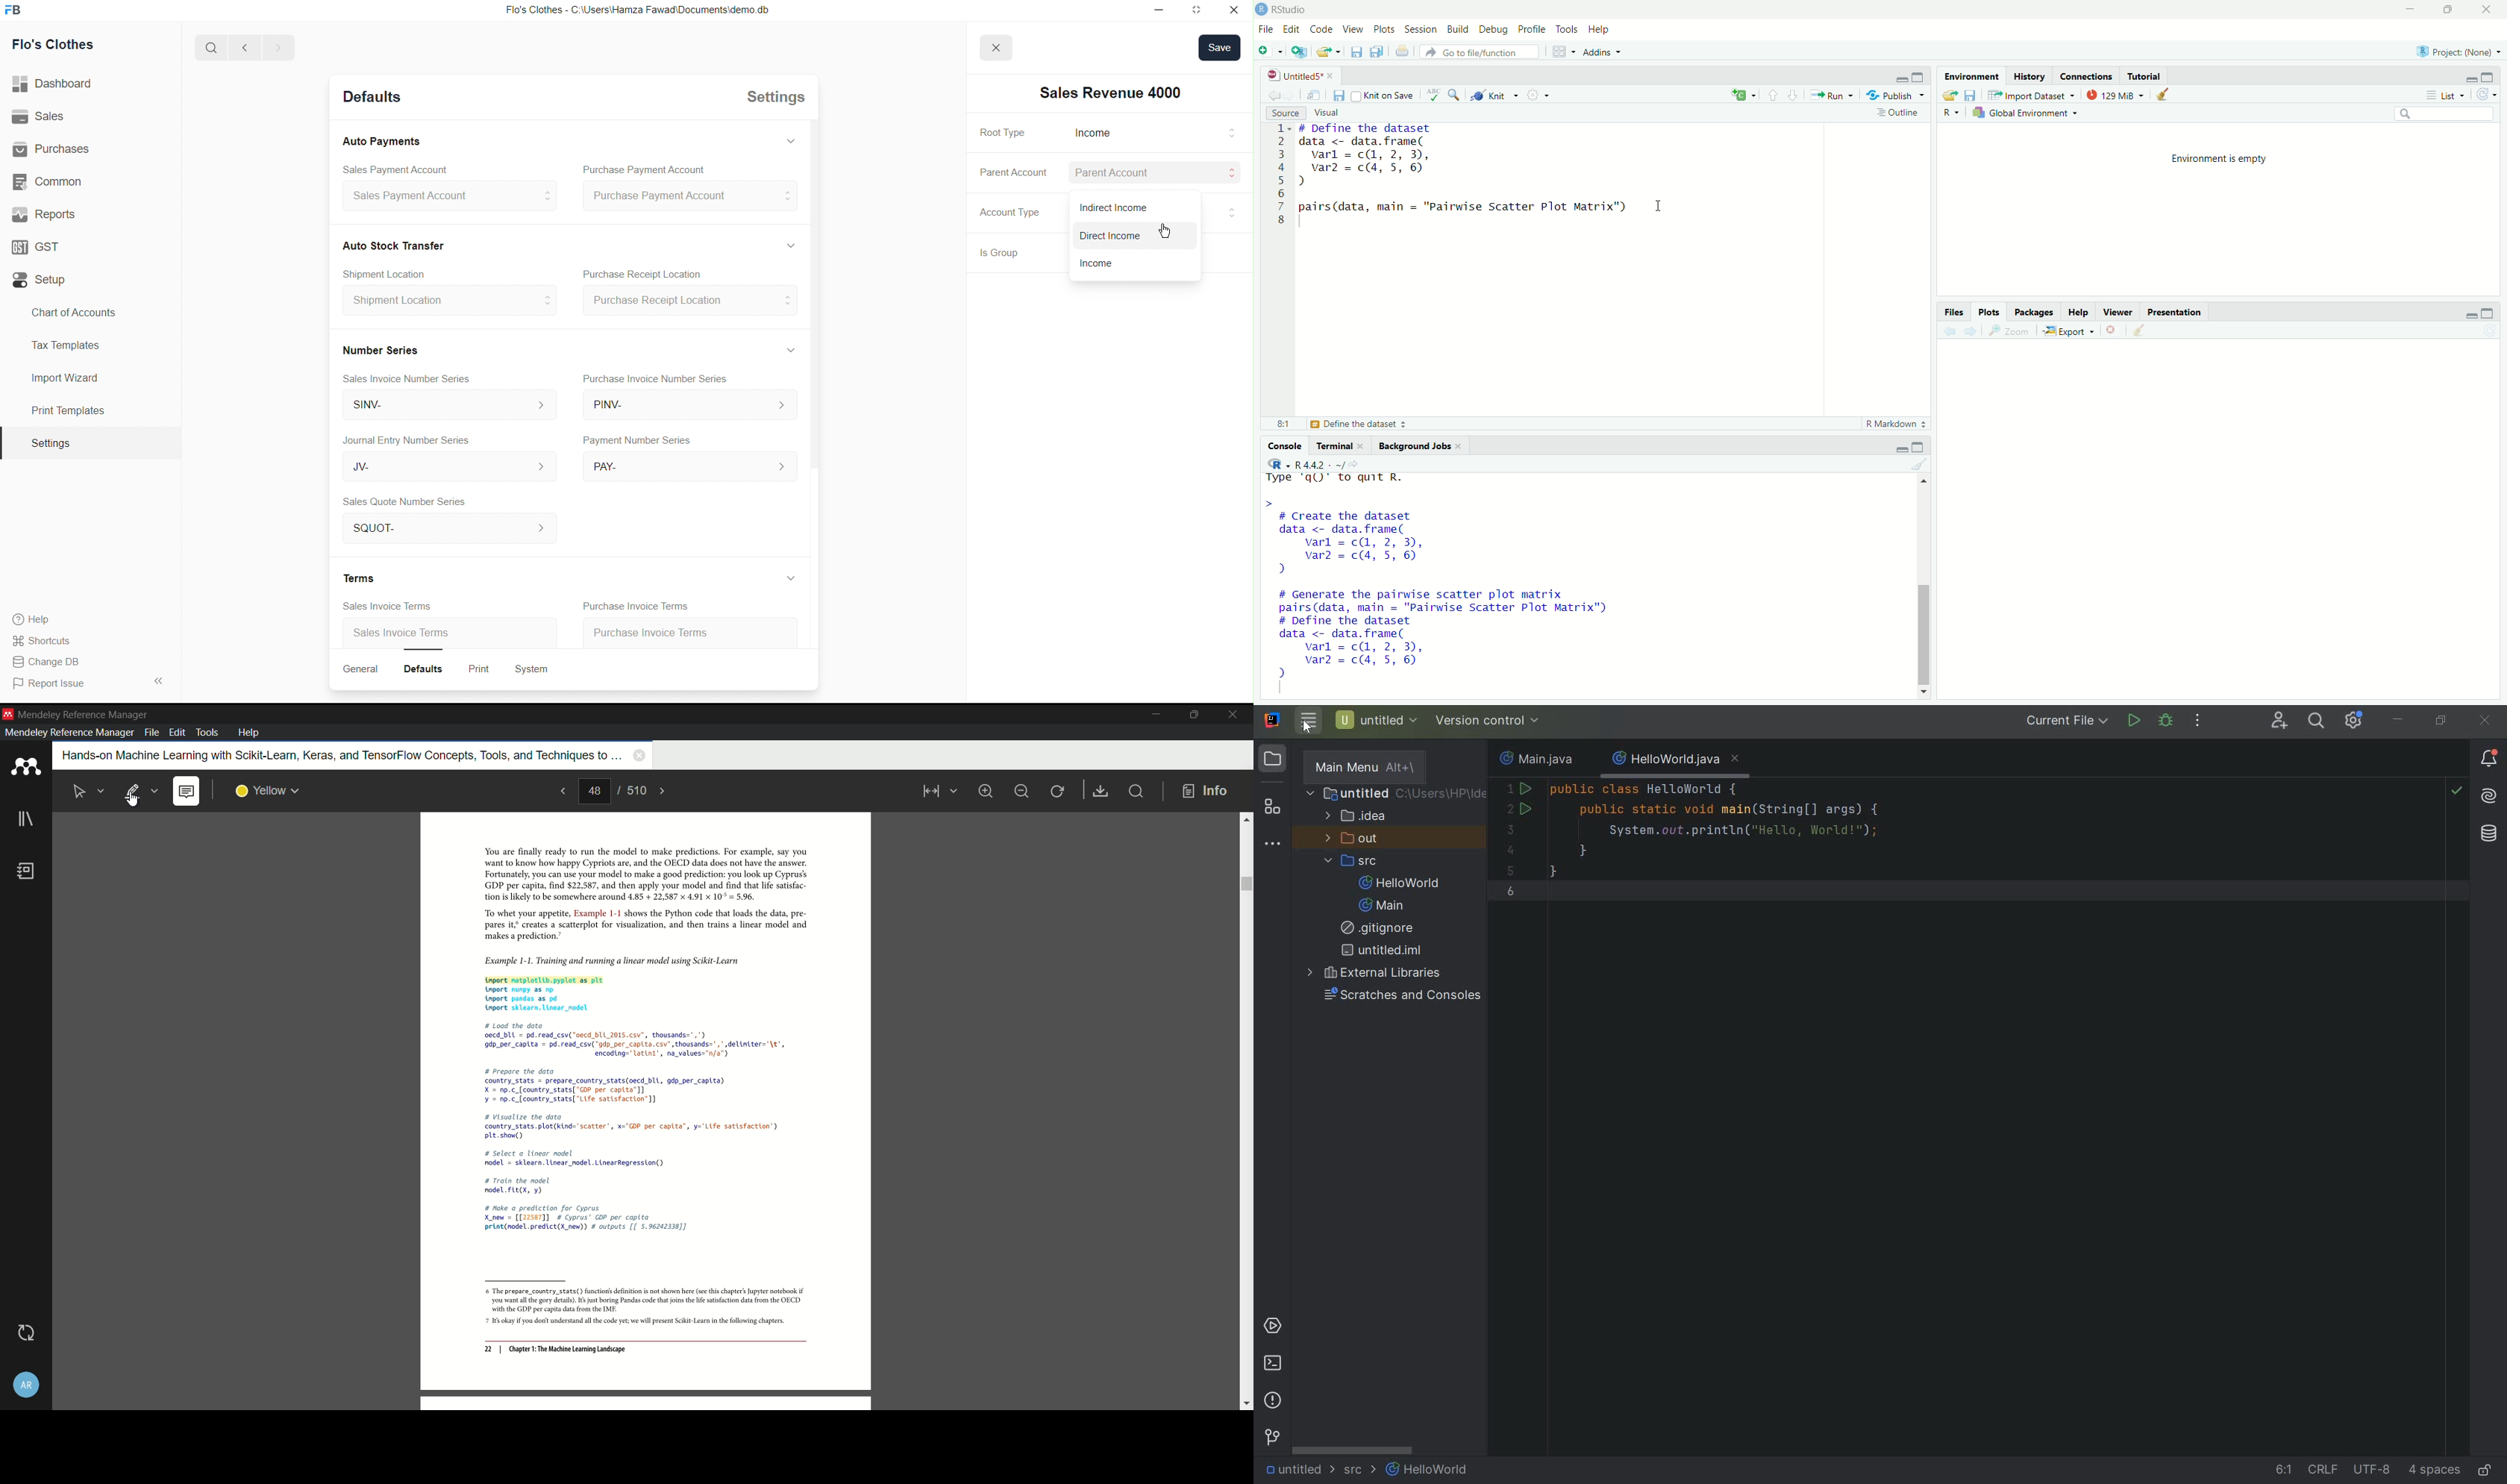 This screenshot has width=2520, height=1484. Describe the element at coordinates (1091, 133) in the screenshot. I see `Root Type` at that location.